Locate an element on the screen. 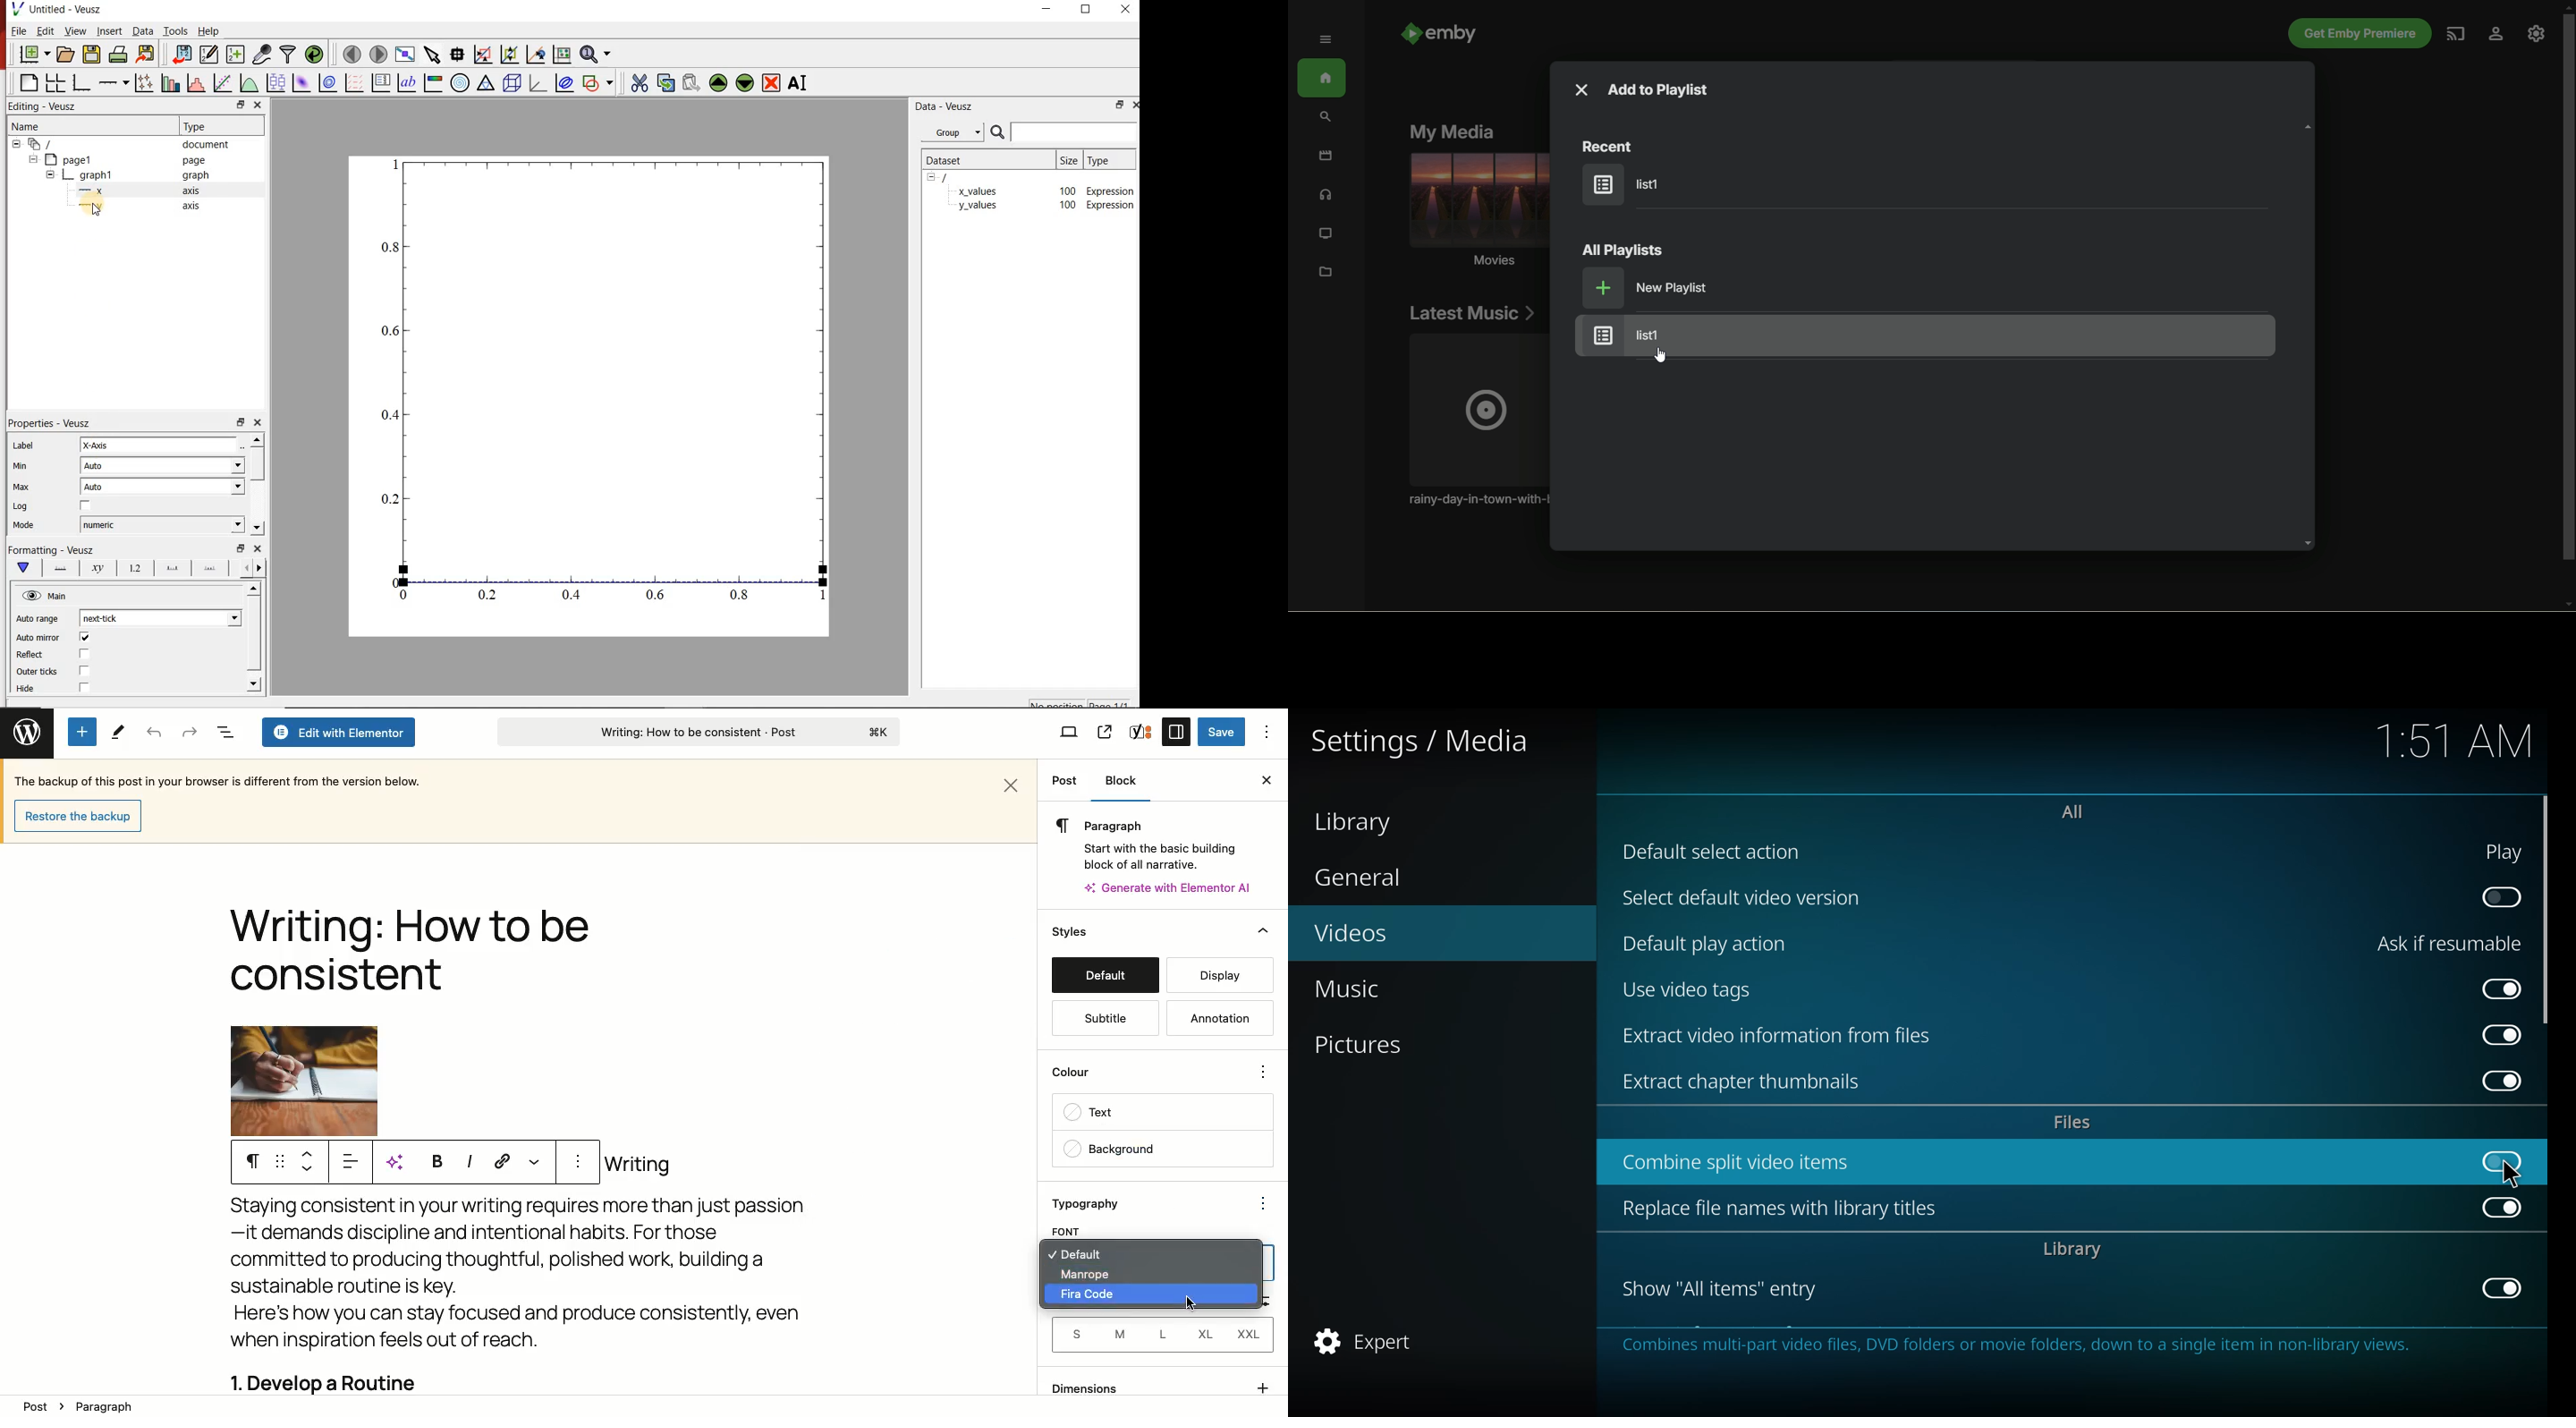 Image resolution: width=2576 pixels, height=1428 pixels. text label is located at coordinates (405, 83).